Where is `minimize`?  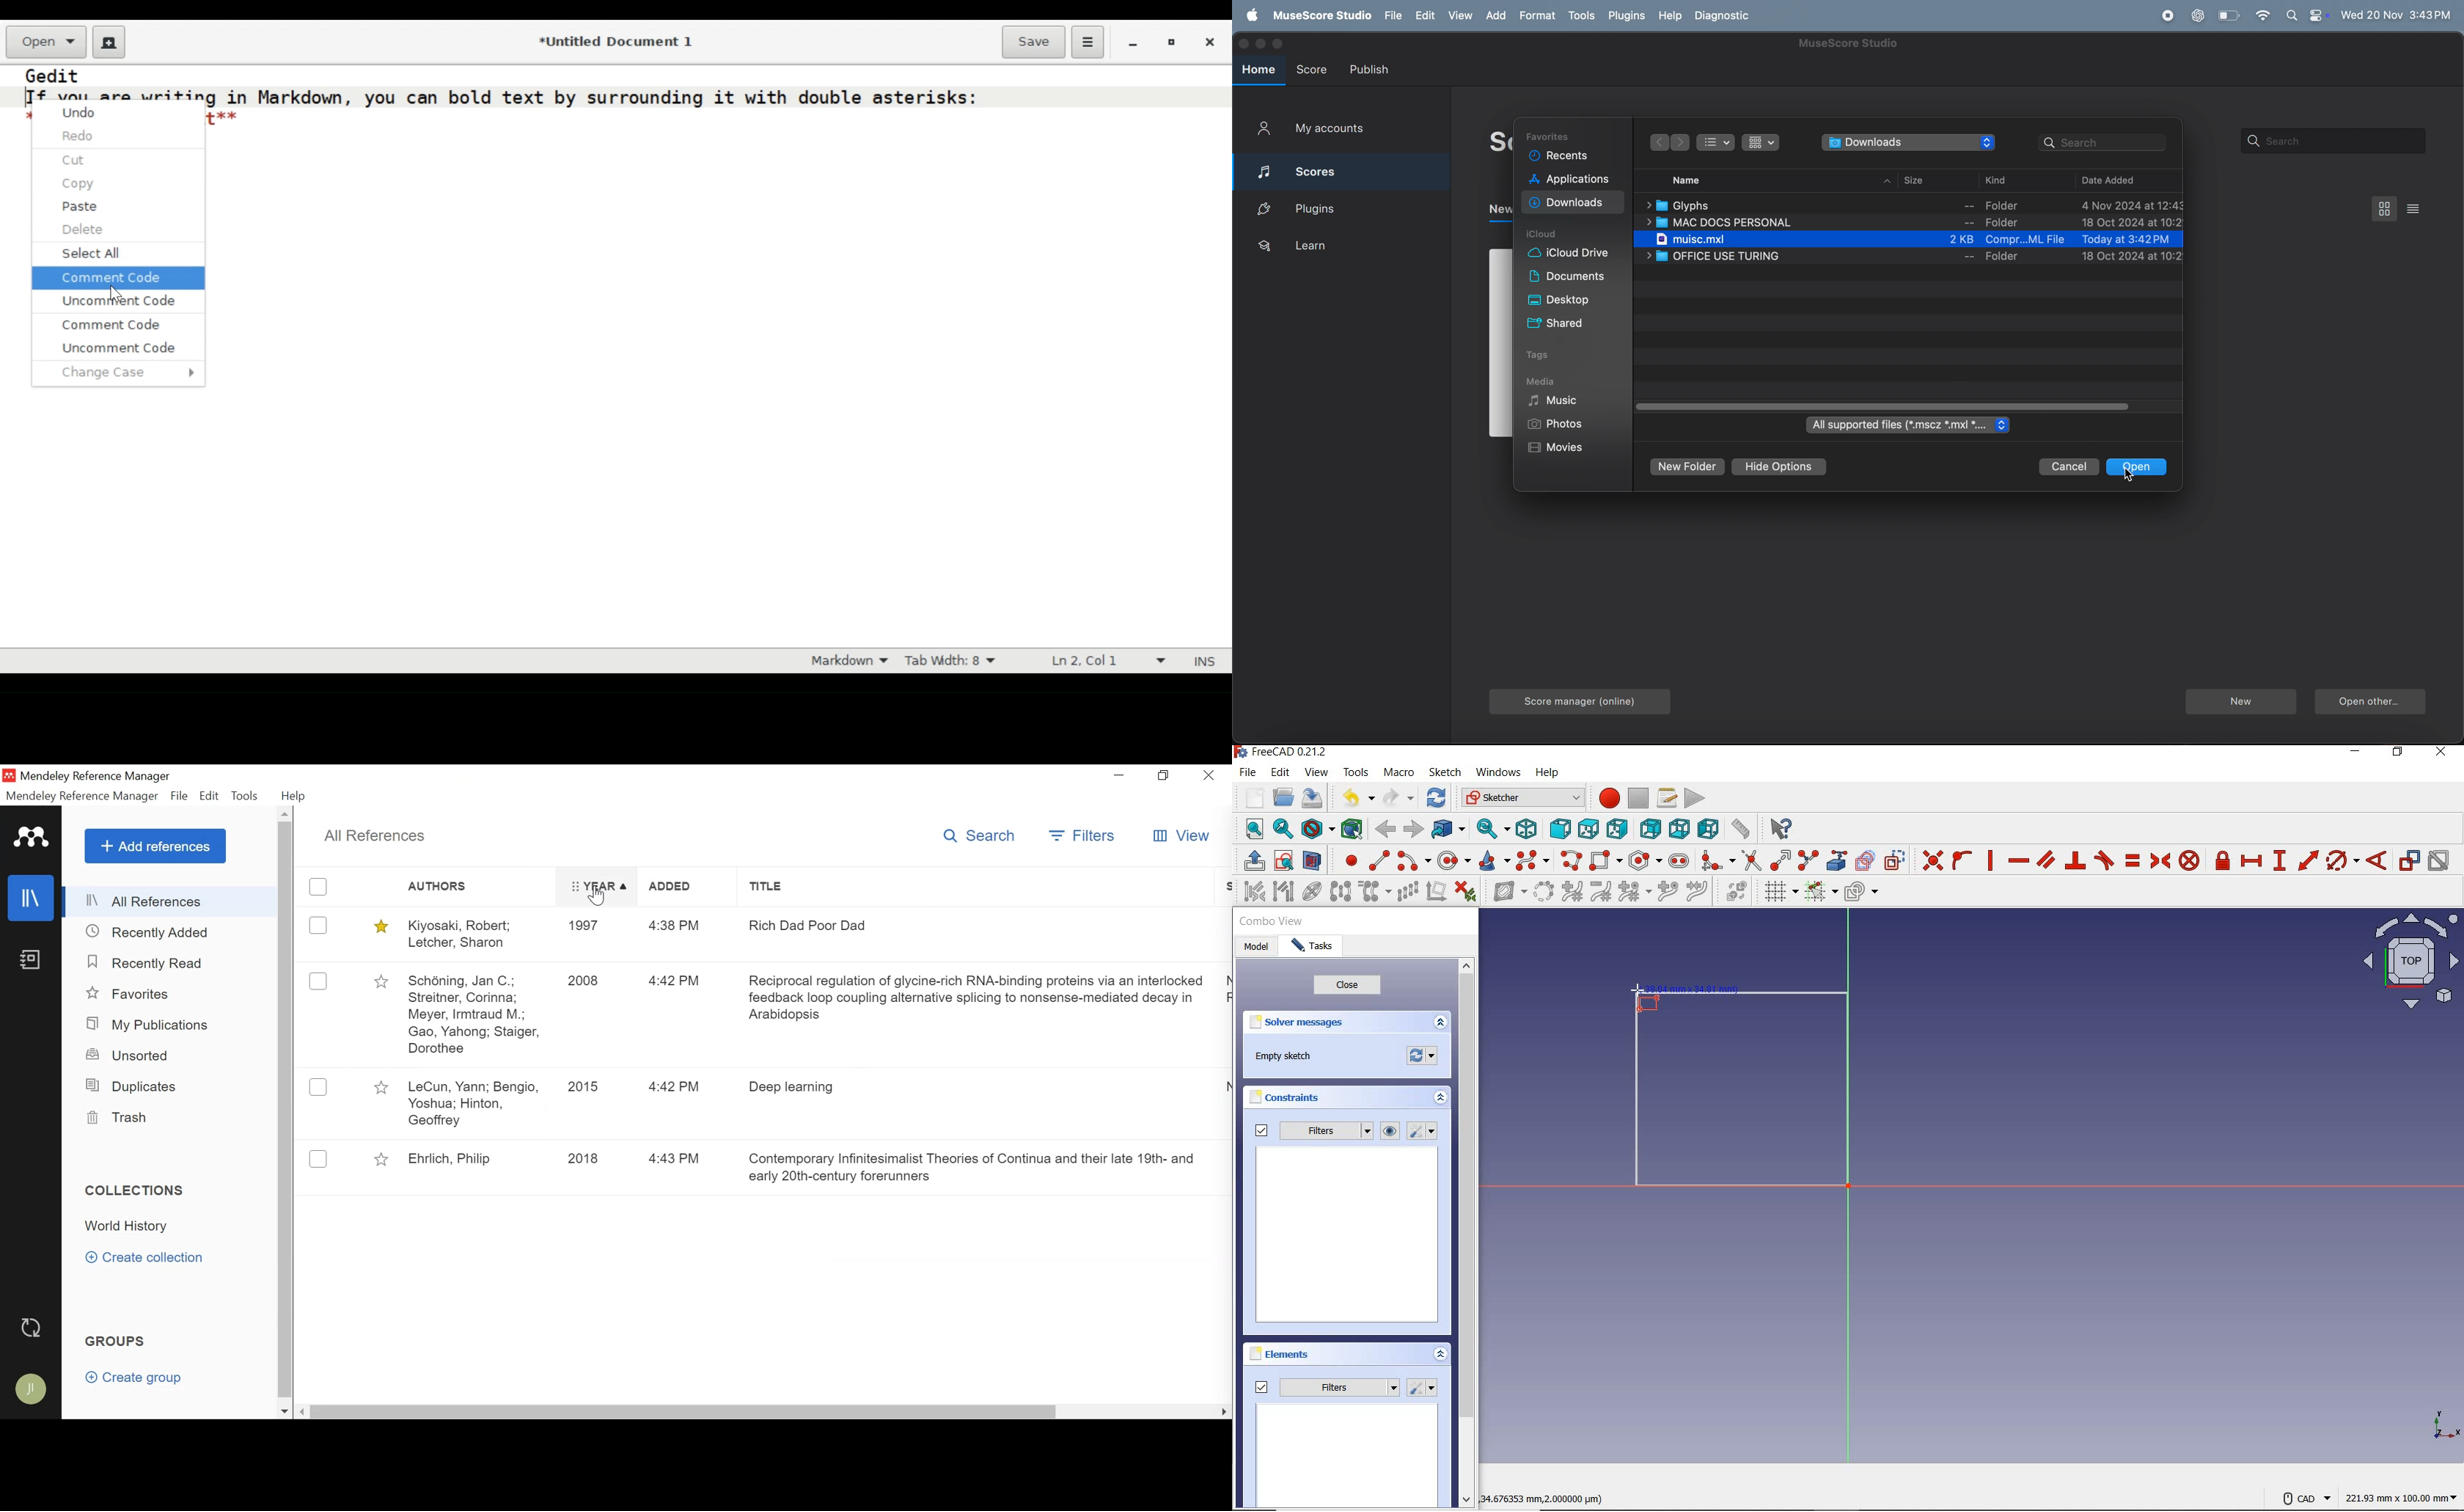 minimize is located at coordinates (1259, 43).